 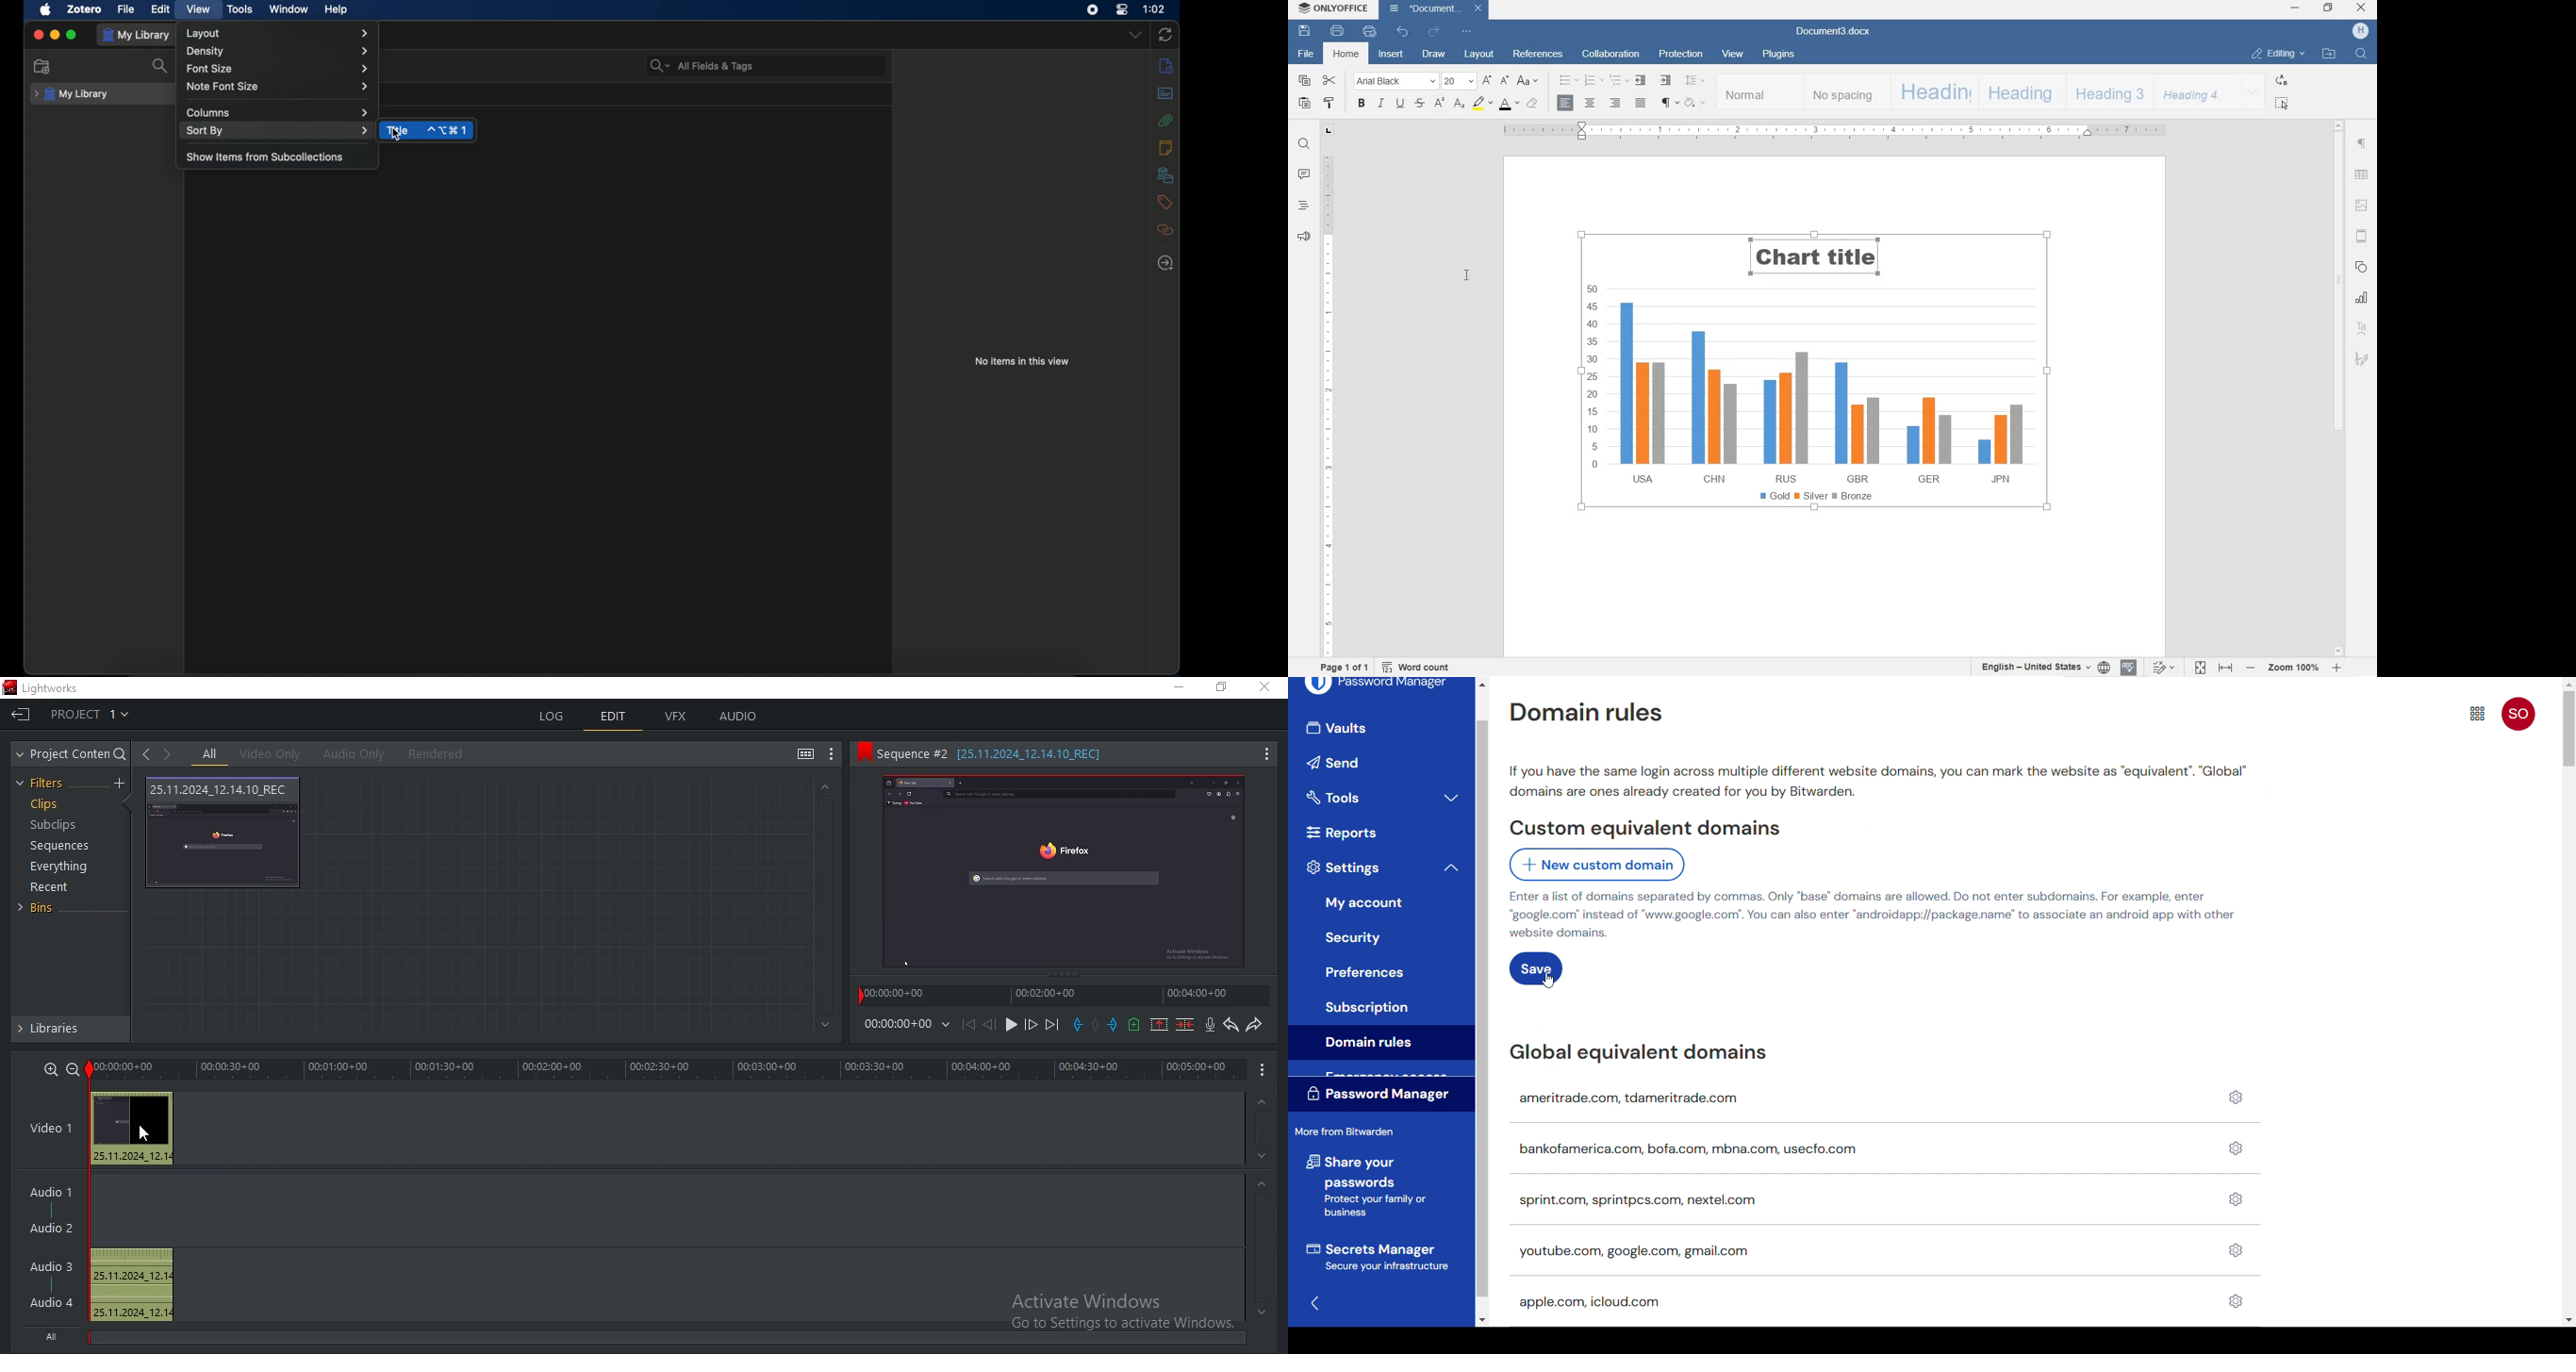 I want to click on REPLACE, so click(x=2280, y=80).